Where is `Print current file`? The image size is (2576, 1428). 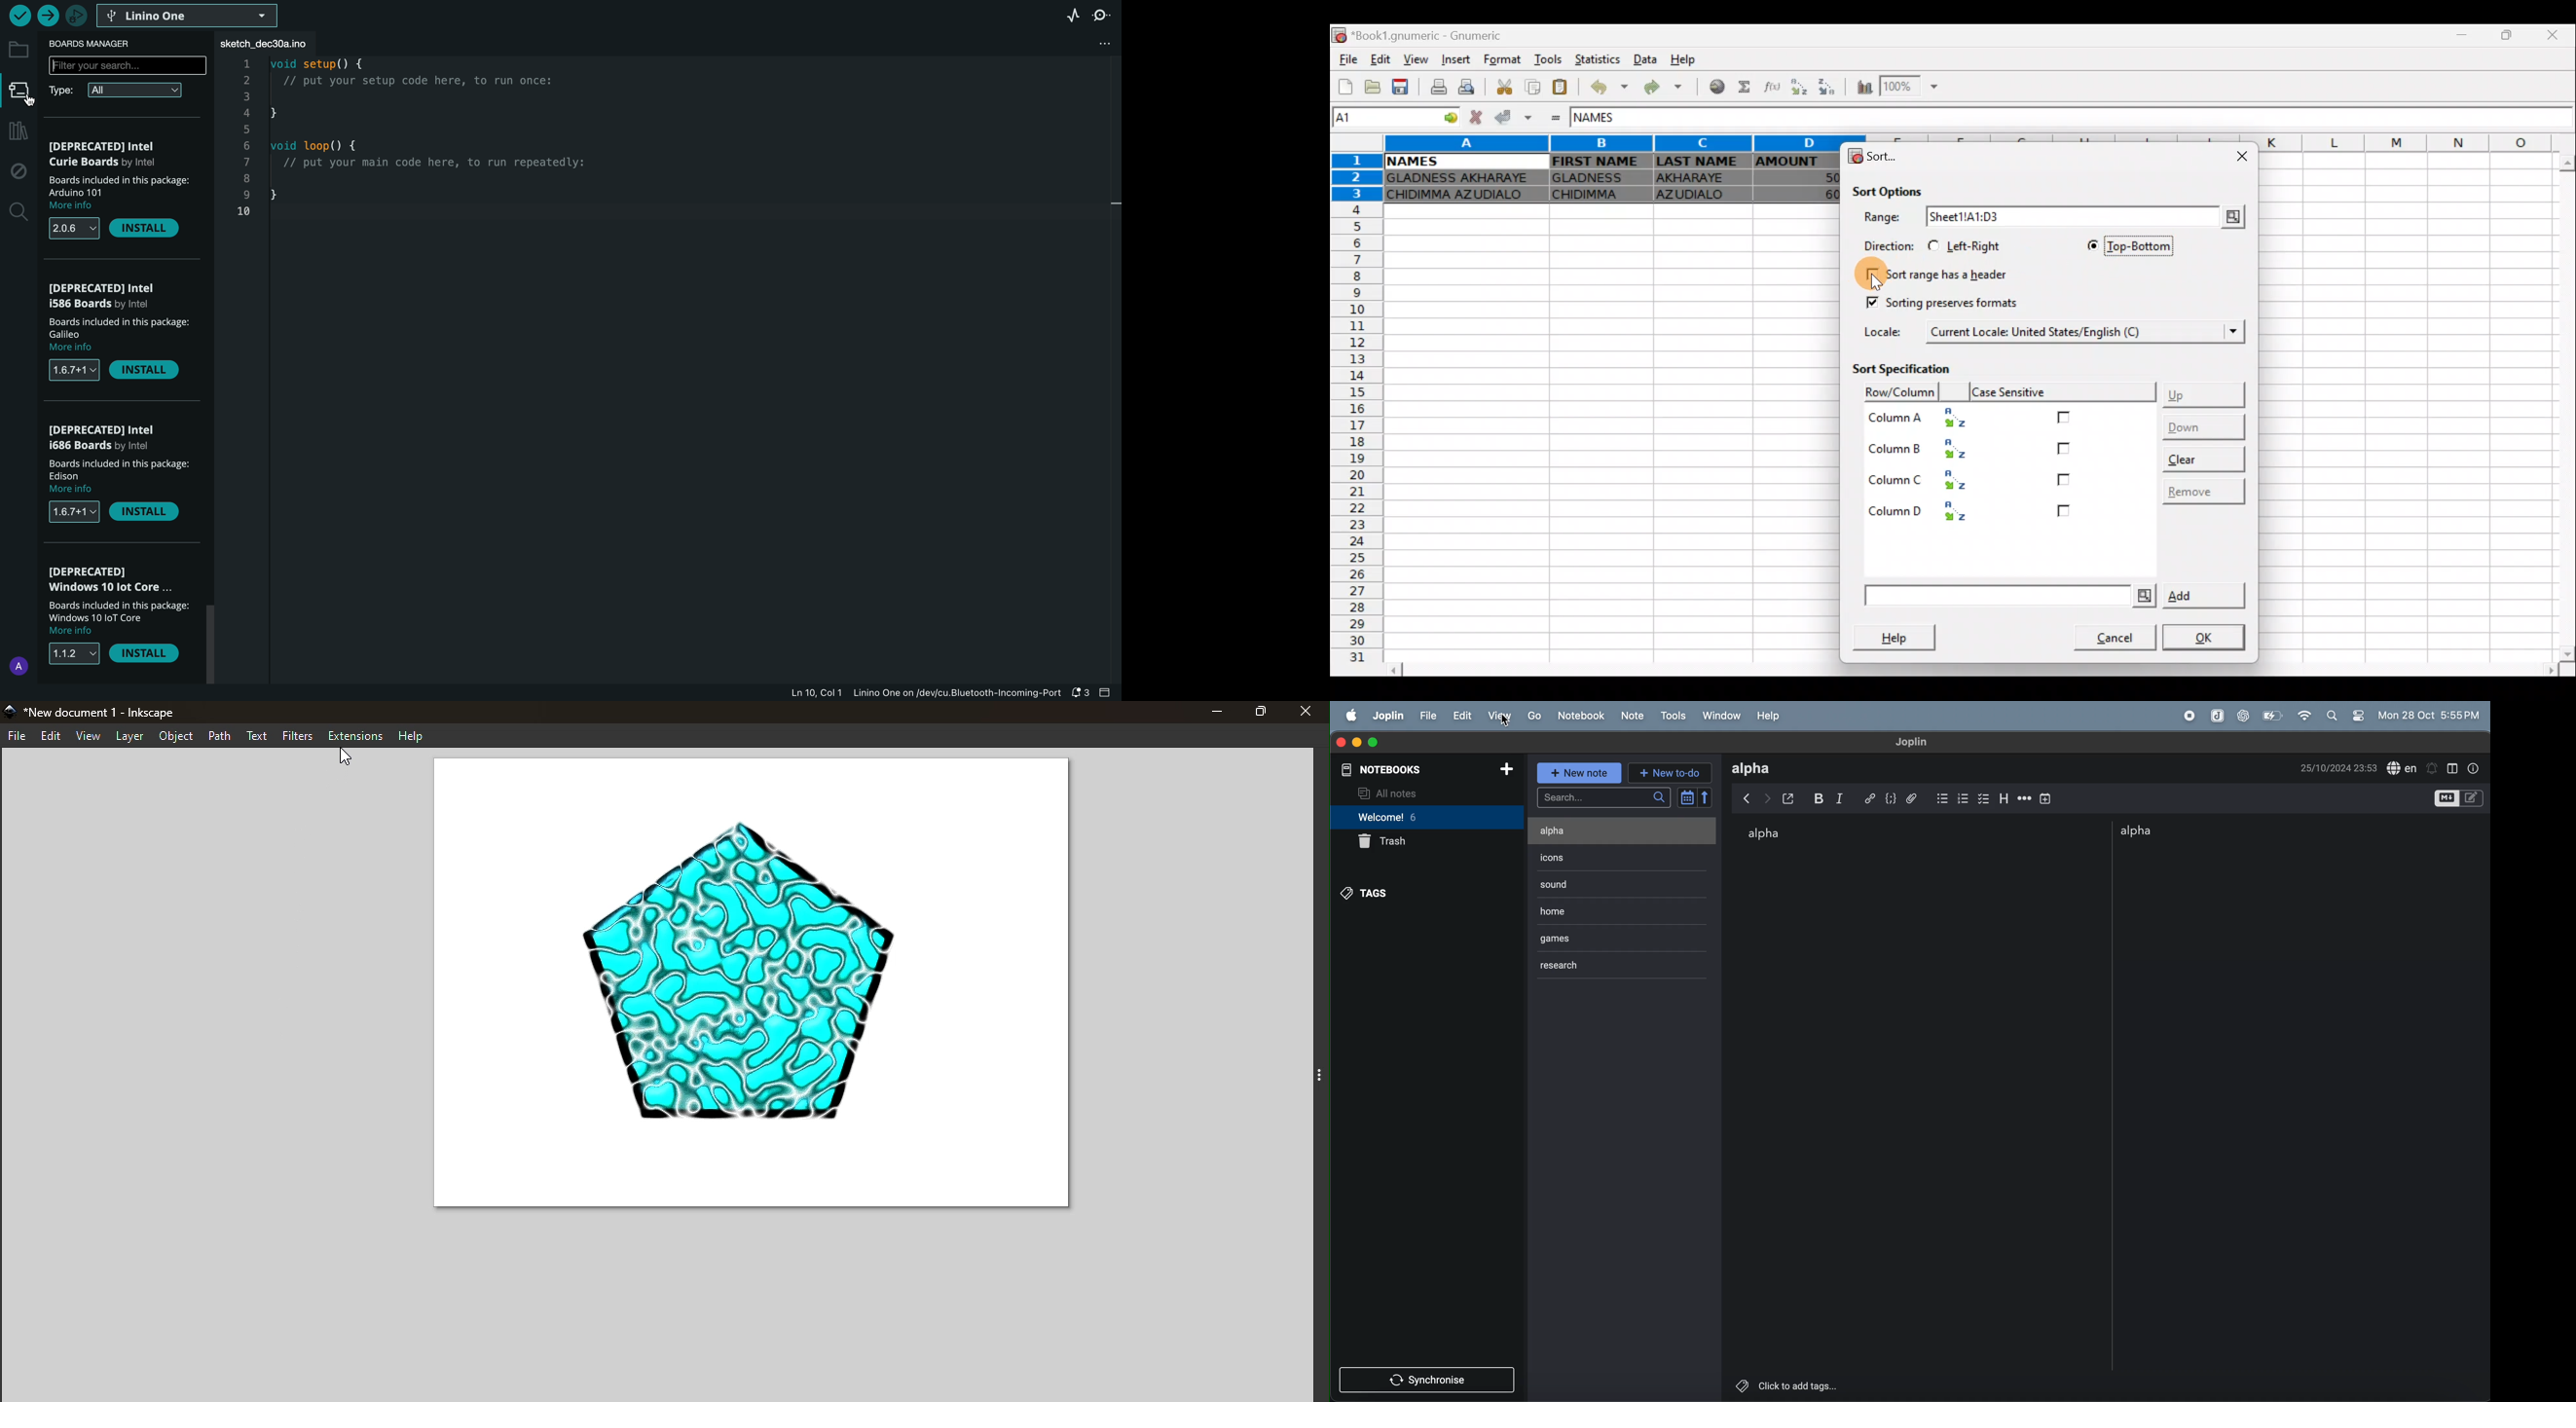 Print current file is located at coordinates (1440, 85).